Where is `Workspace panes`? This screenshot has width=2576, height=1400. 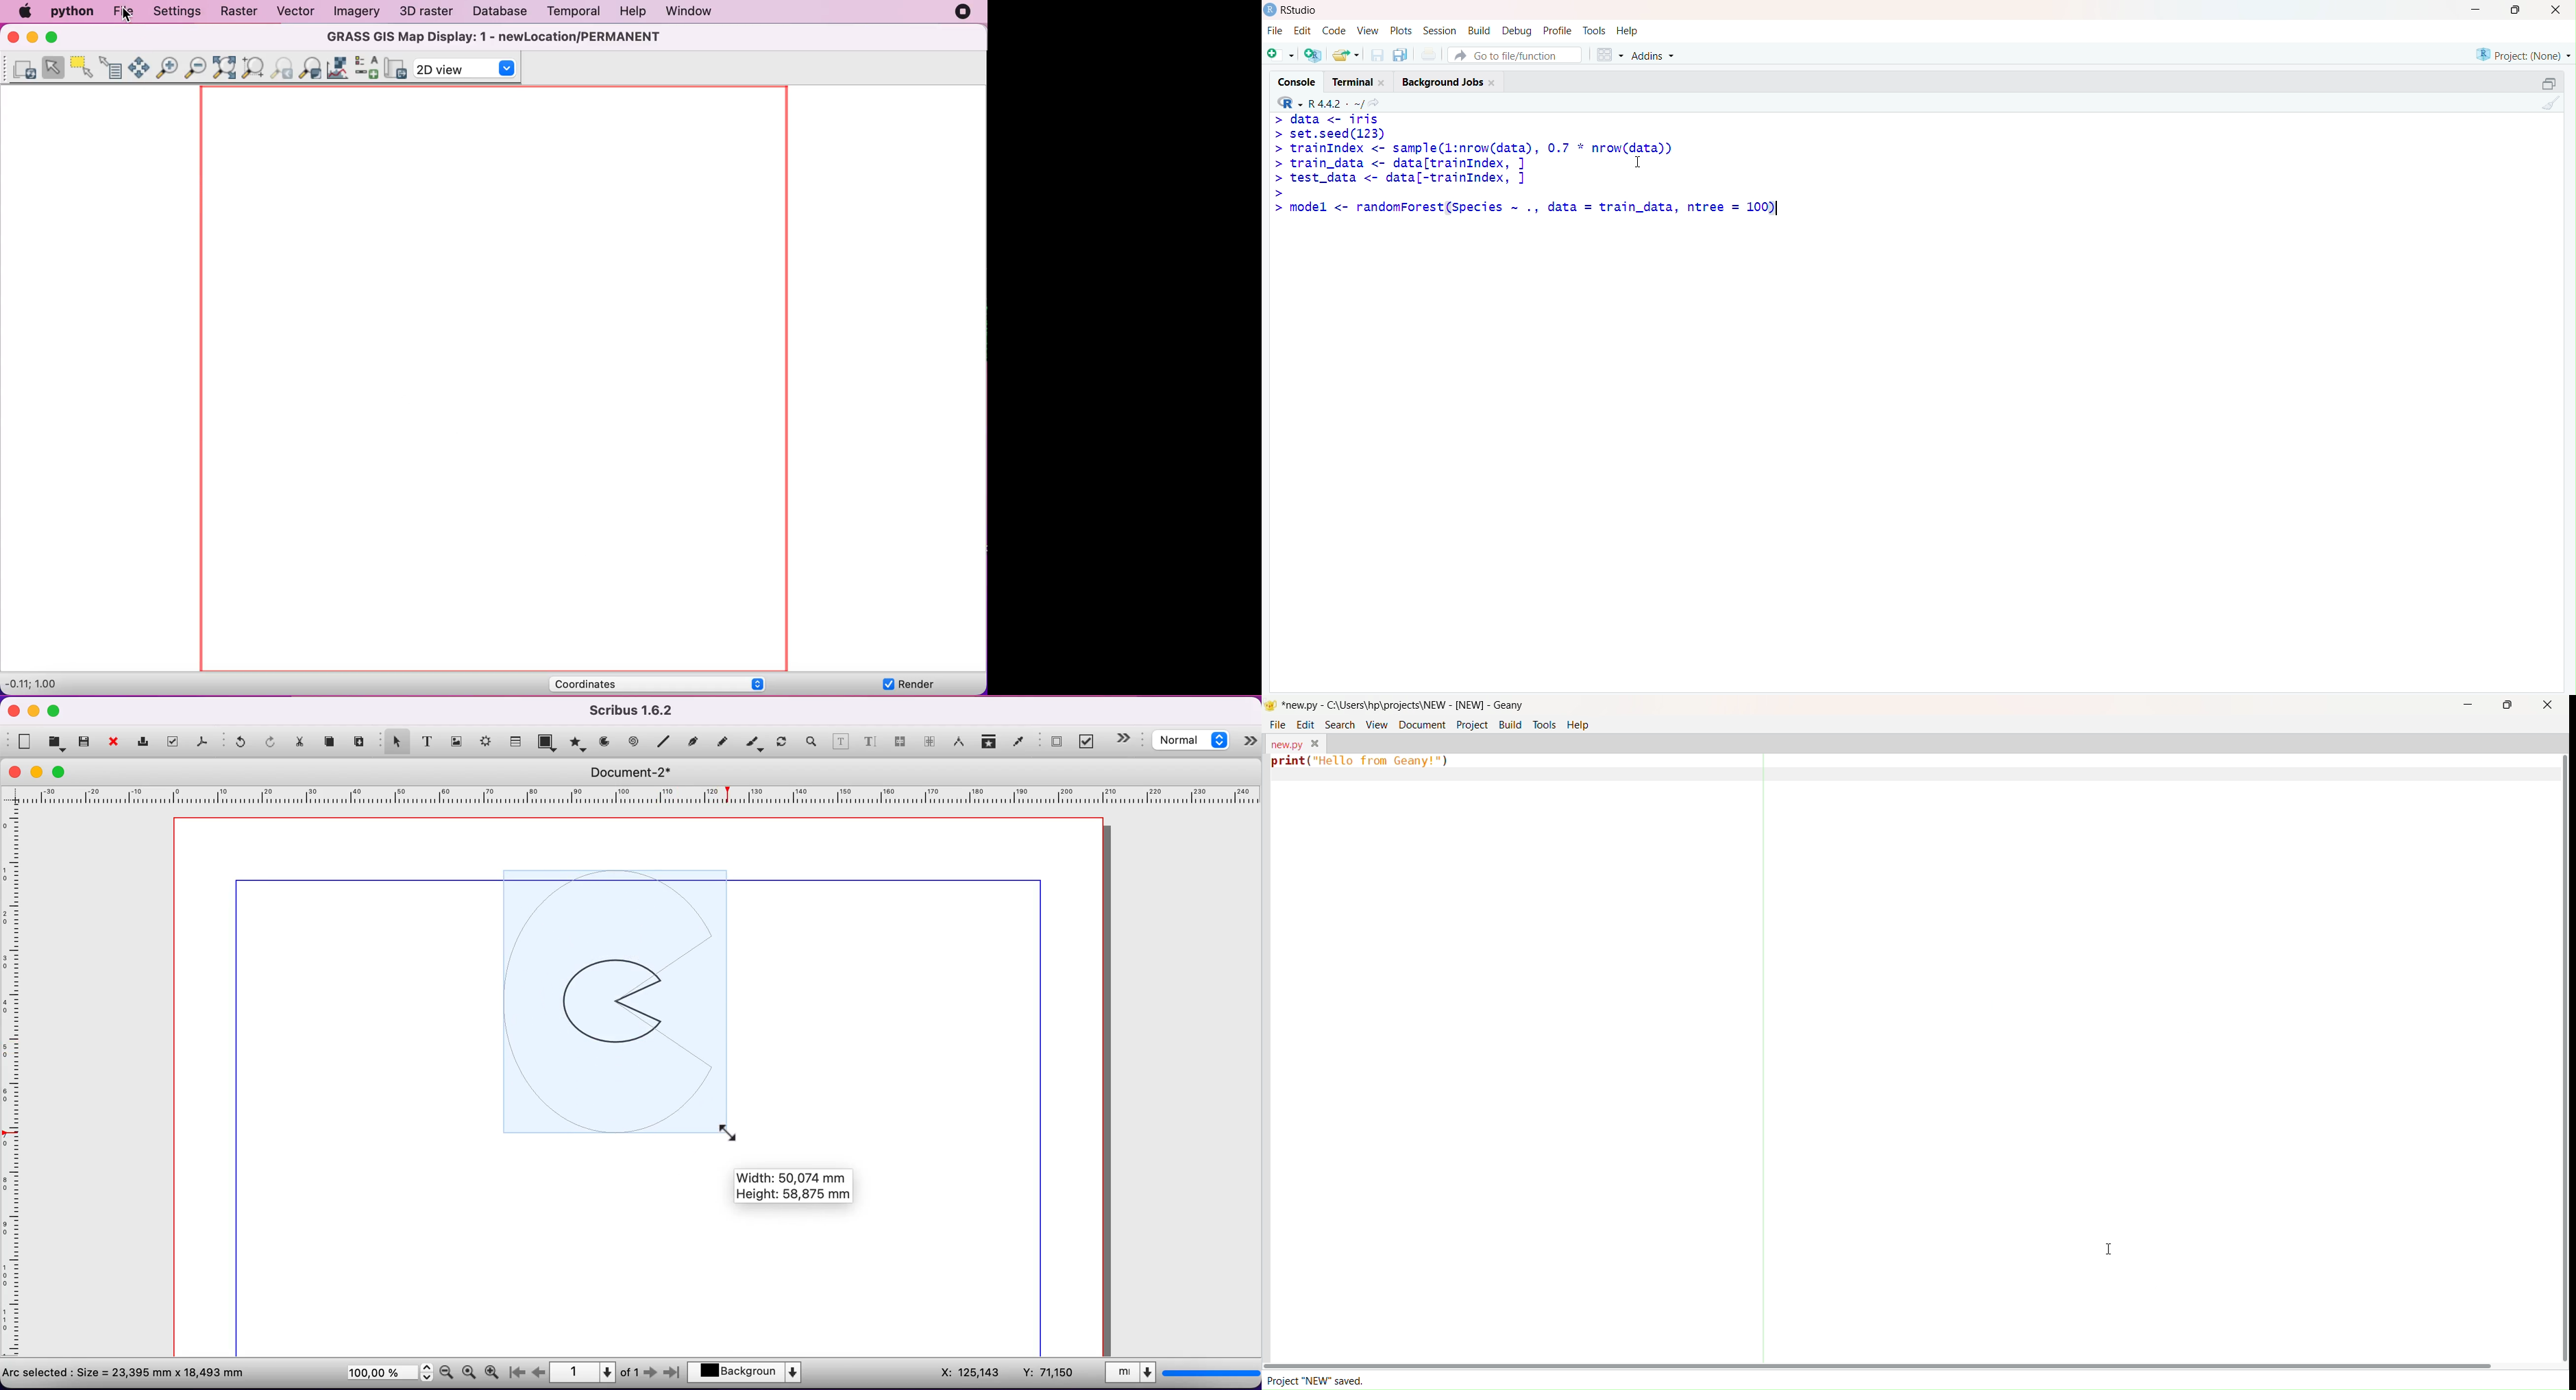 Workspace panes is located at coordinates (1607, 53).